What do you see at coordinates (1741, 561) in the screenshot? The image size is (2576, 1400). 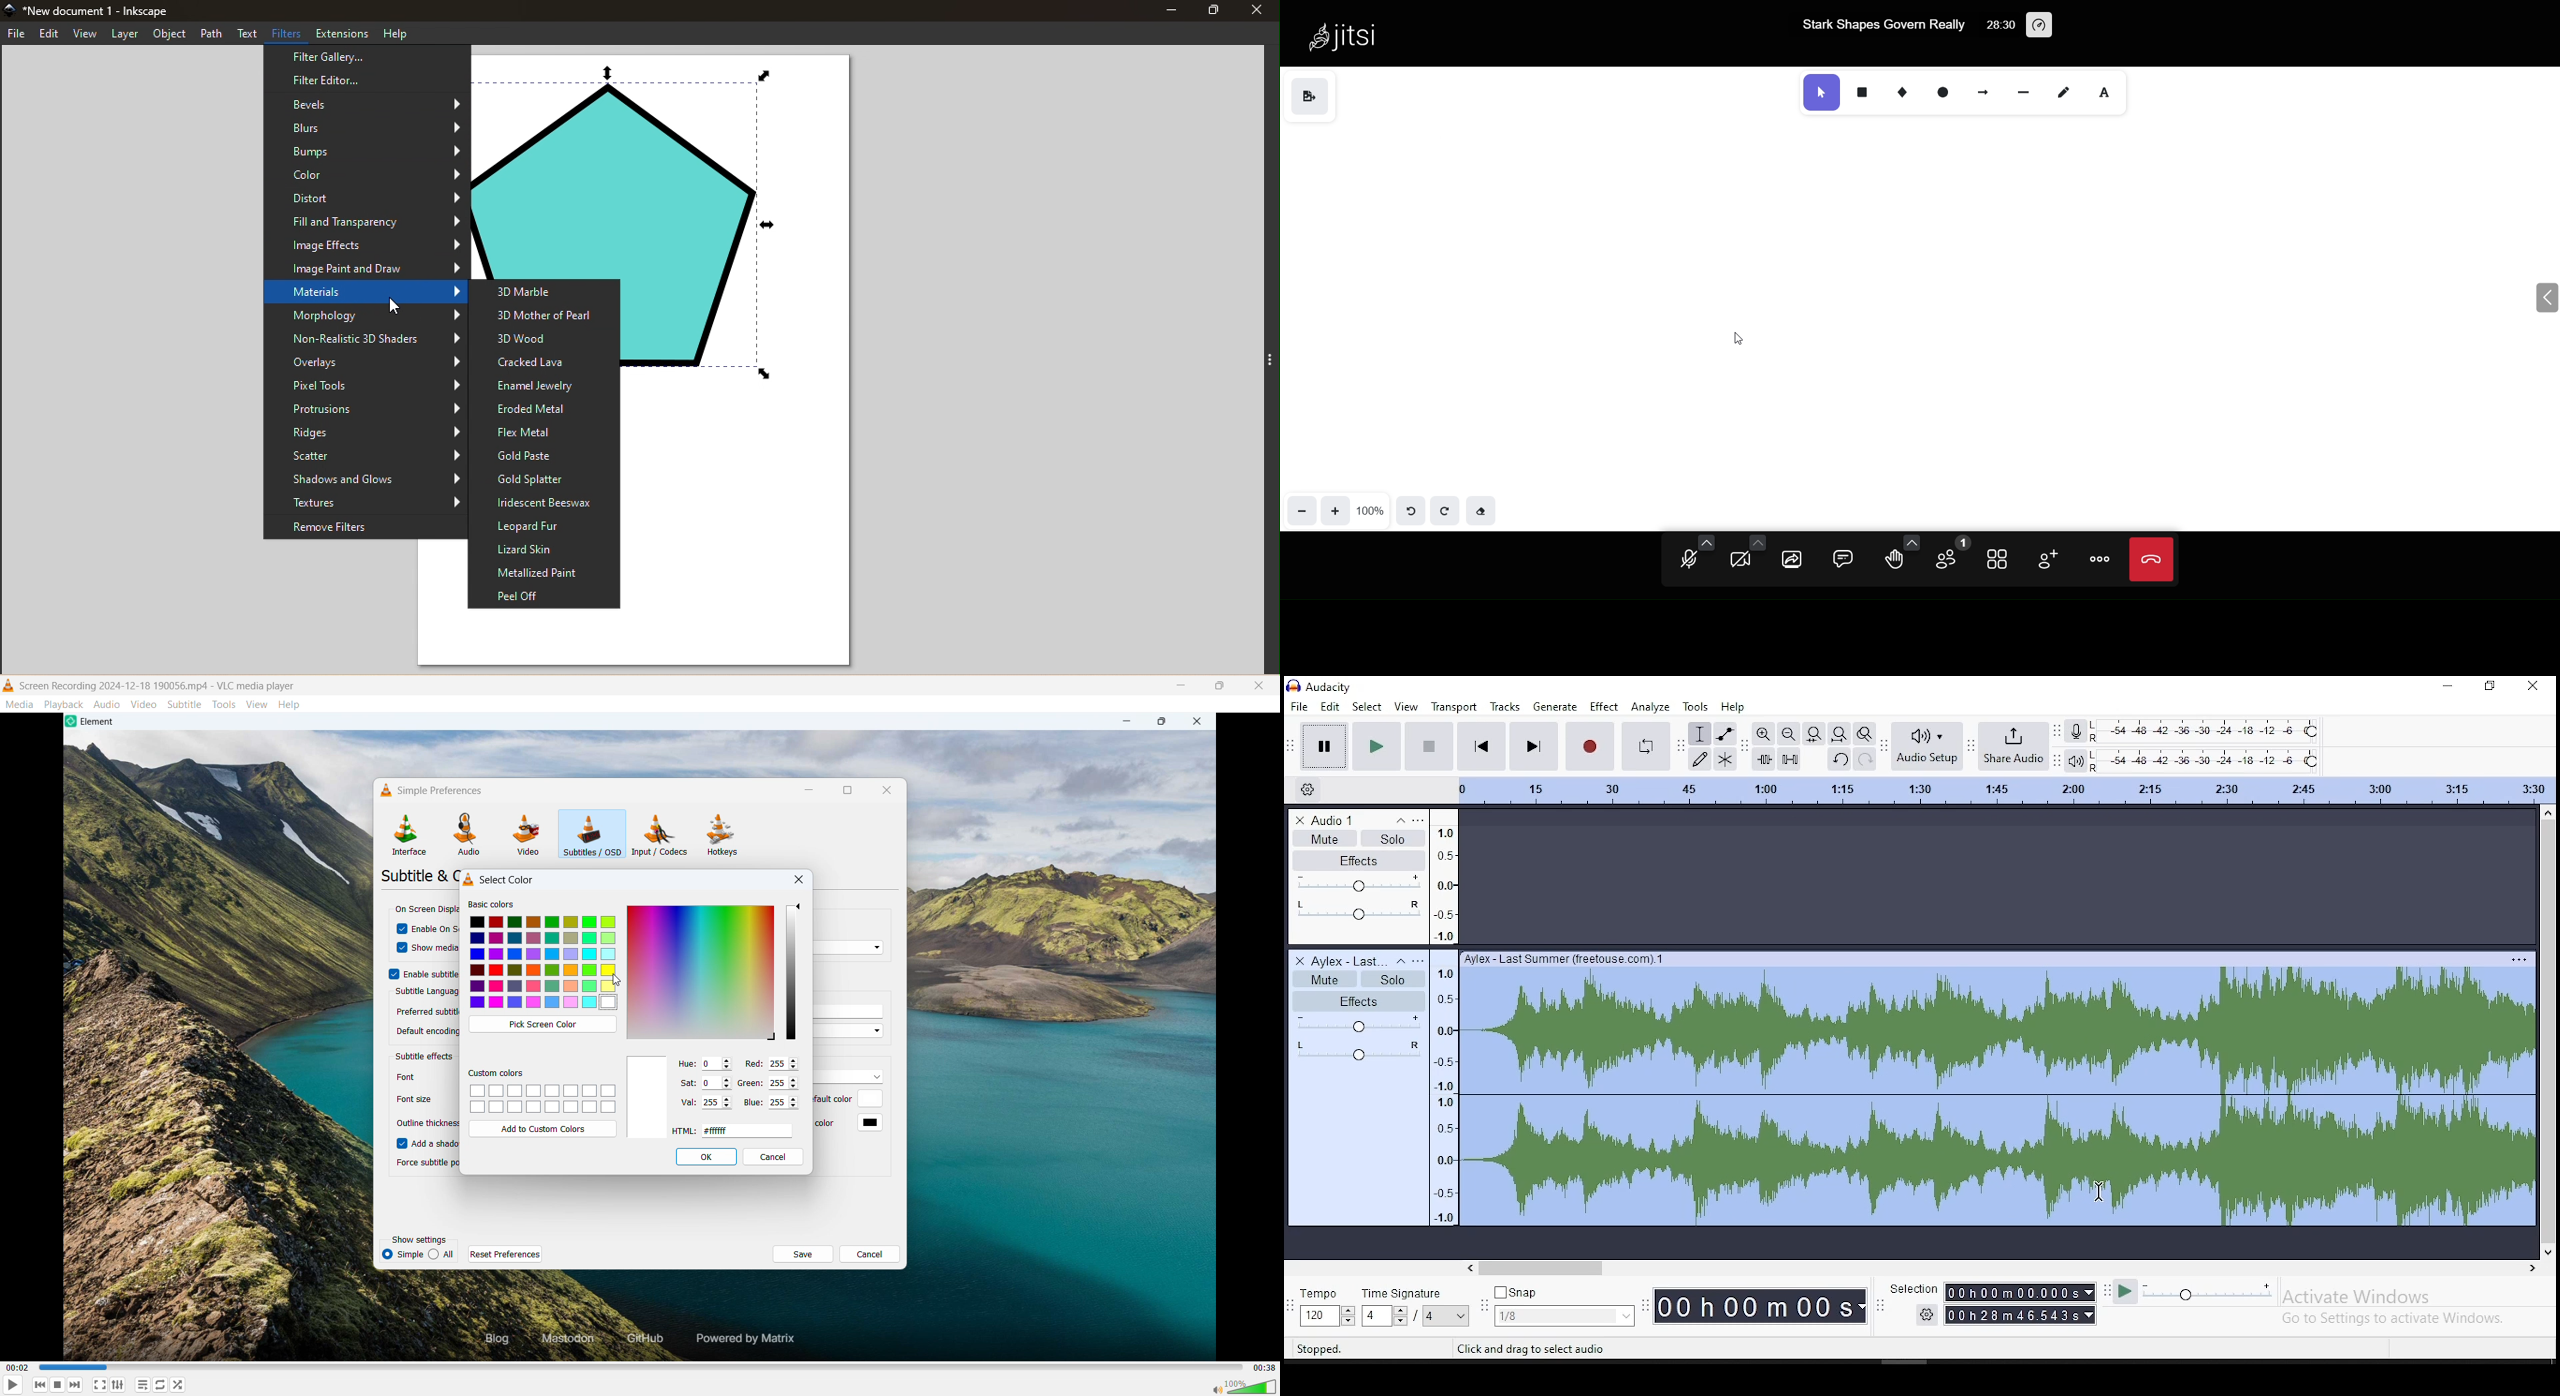 I see `camera` at bounding box center [1741, 561].